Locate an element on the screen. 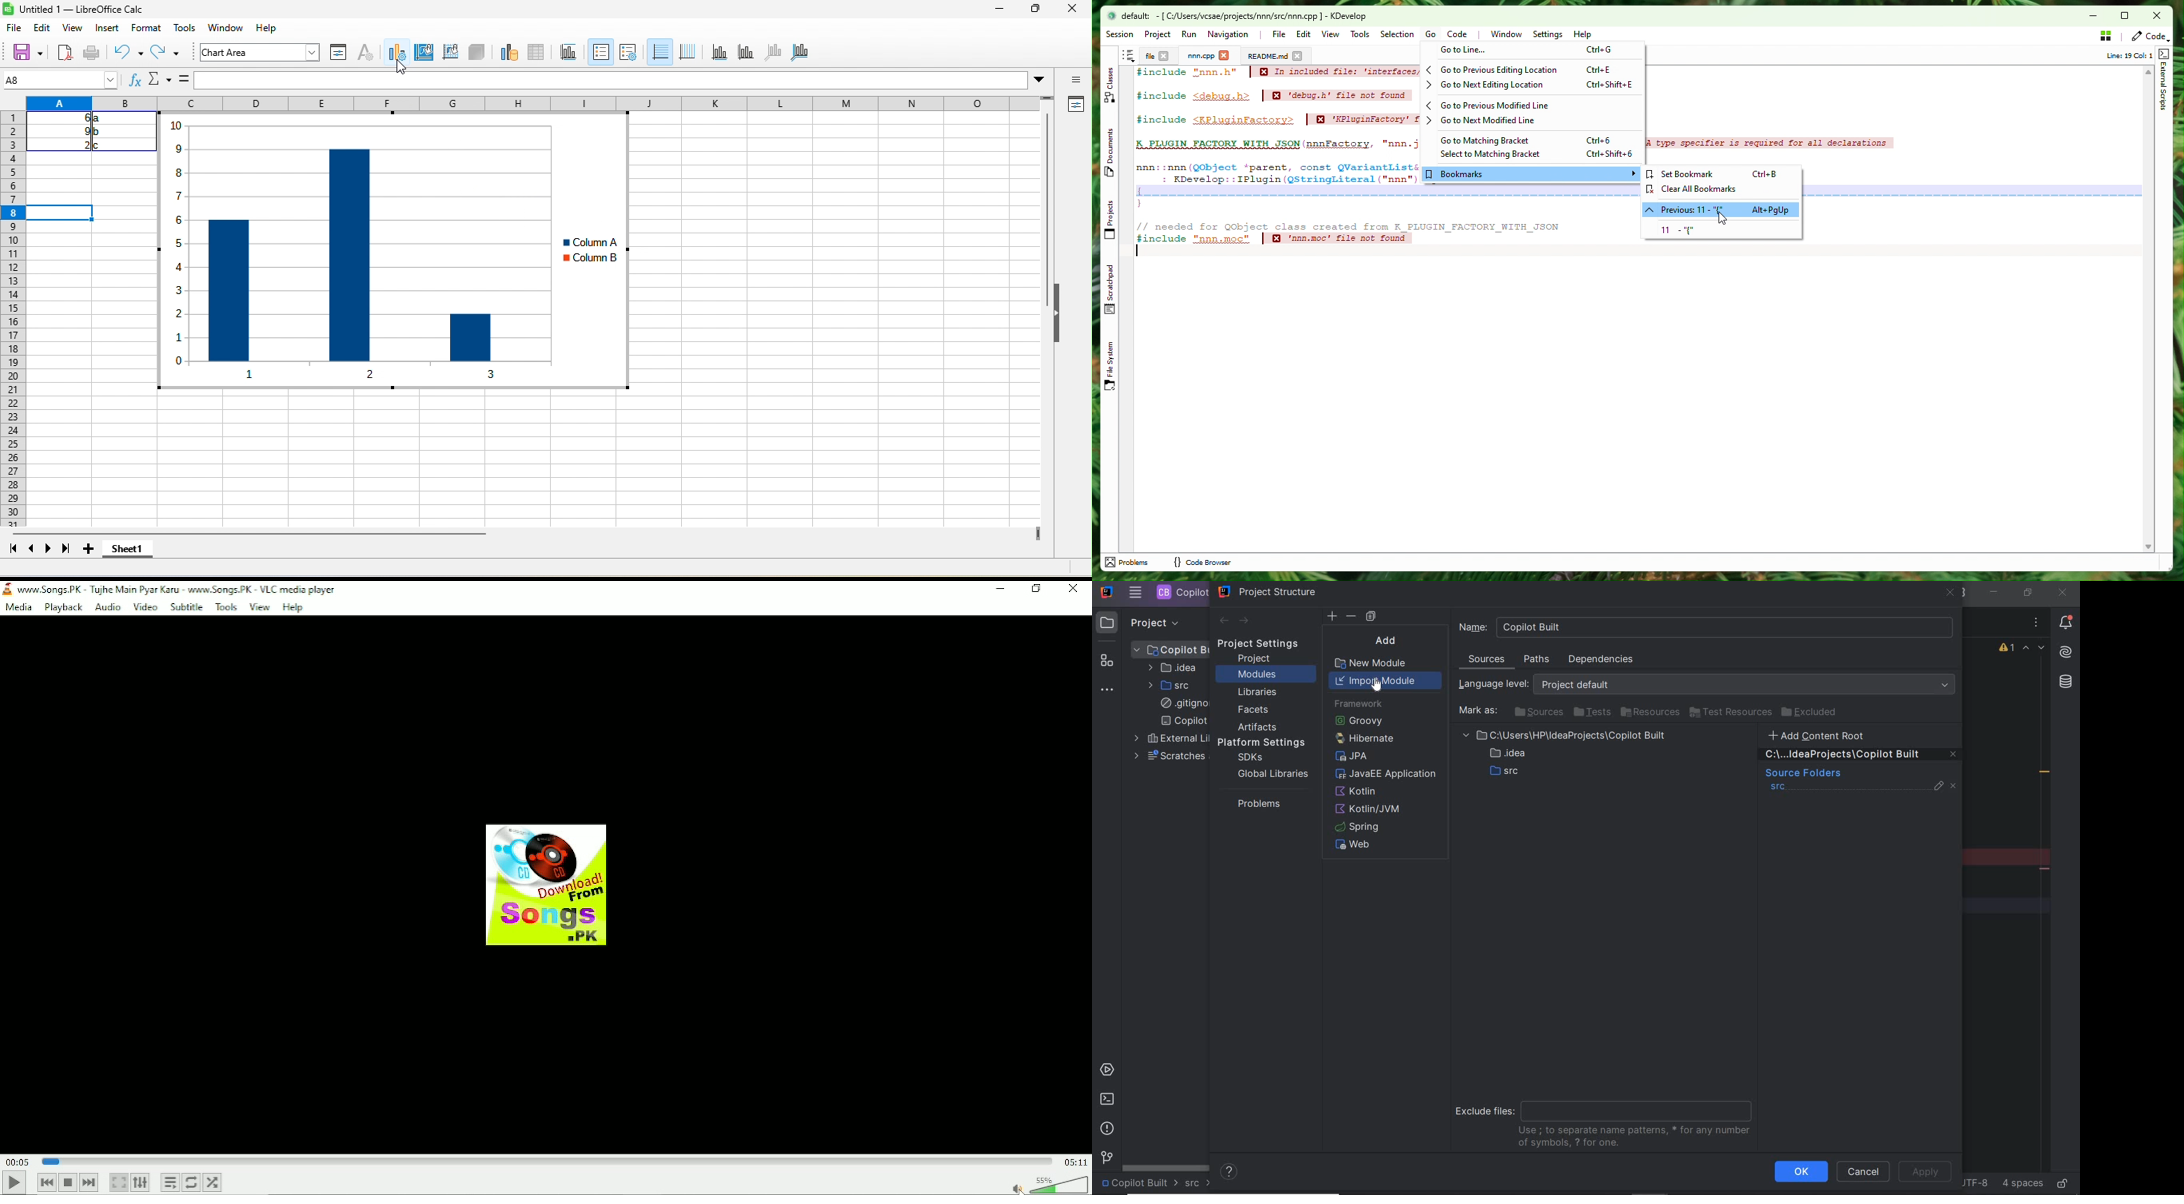  Toggle between loop all, loop one  and no loop is located at coordinates (192, 1183).